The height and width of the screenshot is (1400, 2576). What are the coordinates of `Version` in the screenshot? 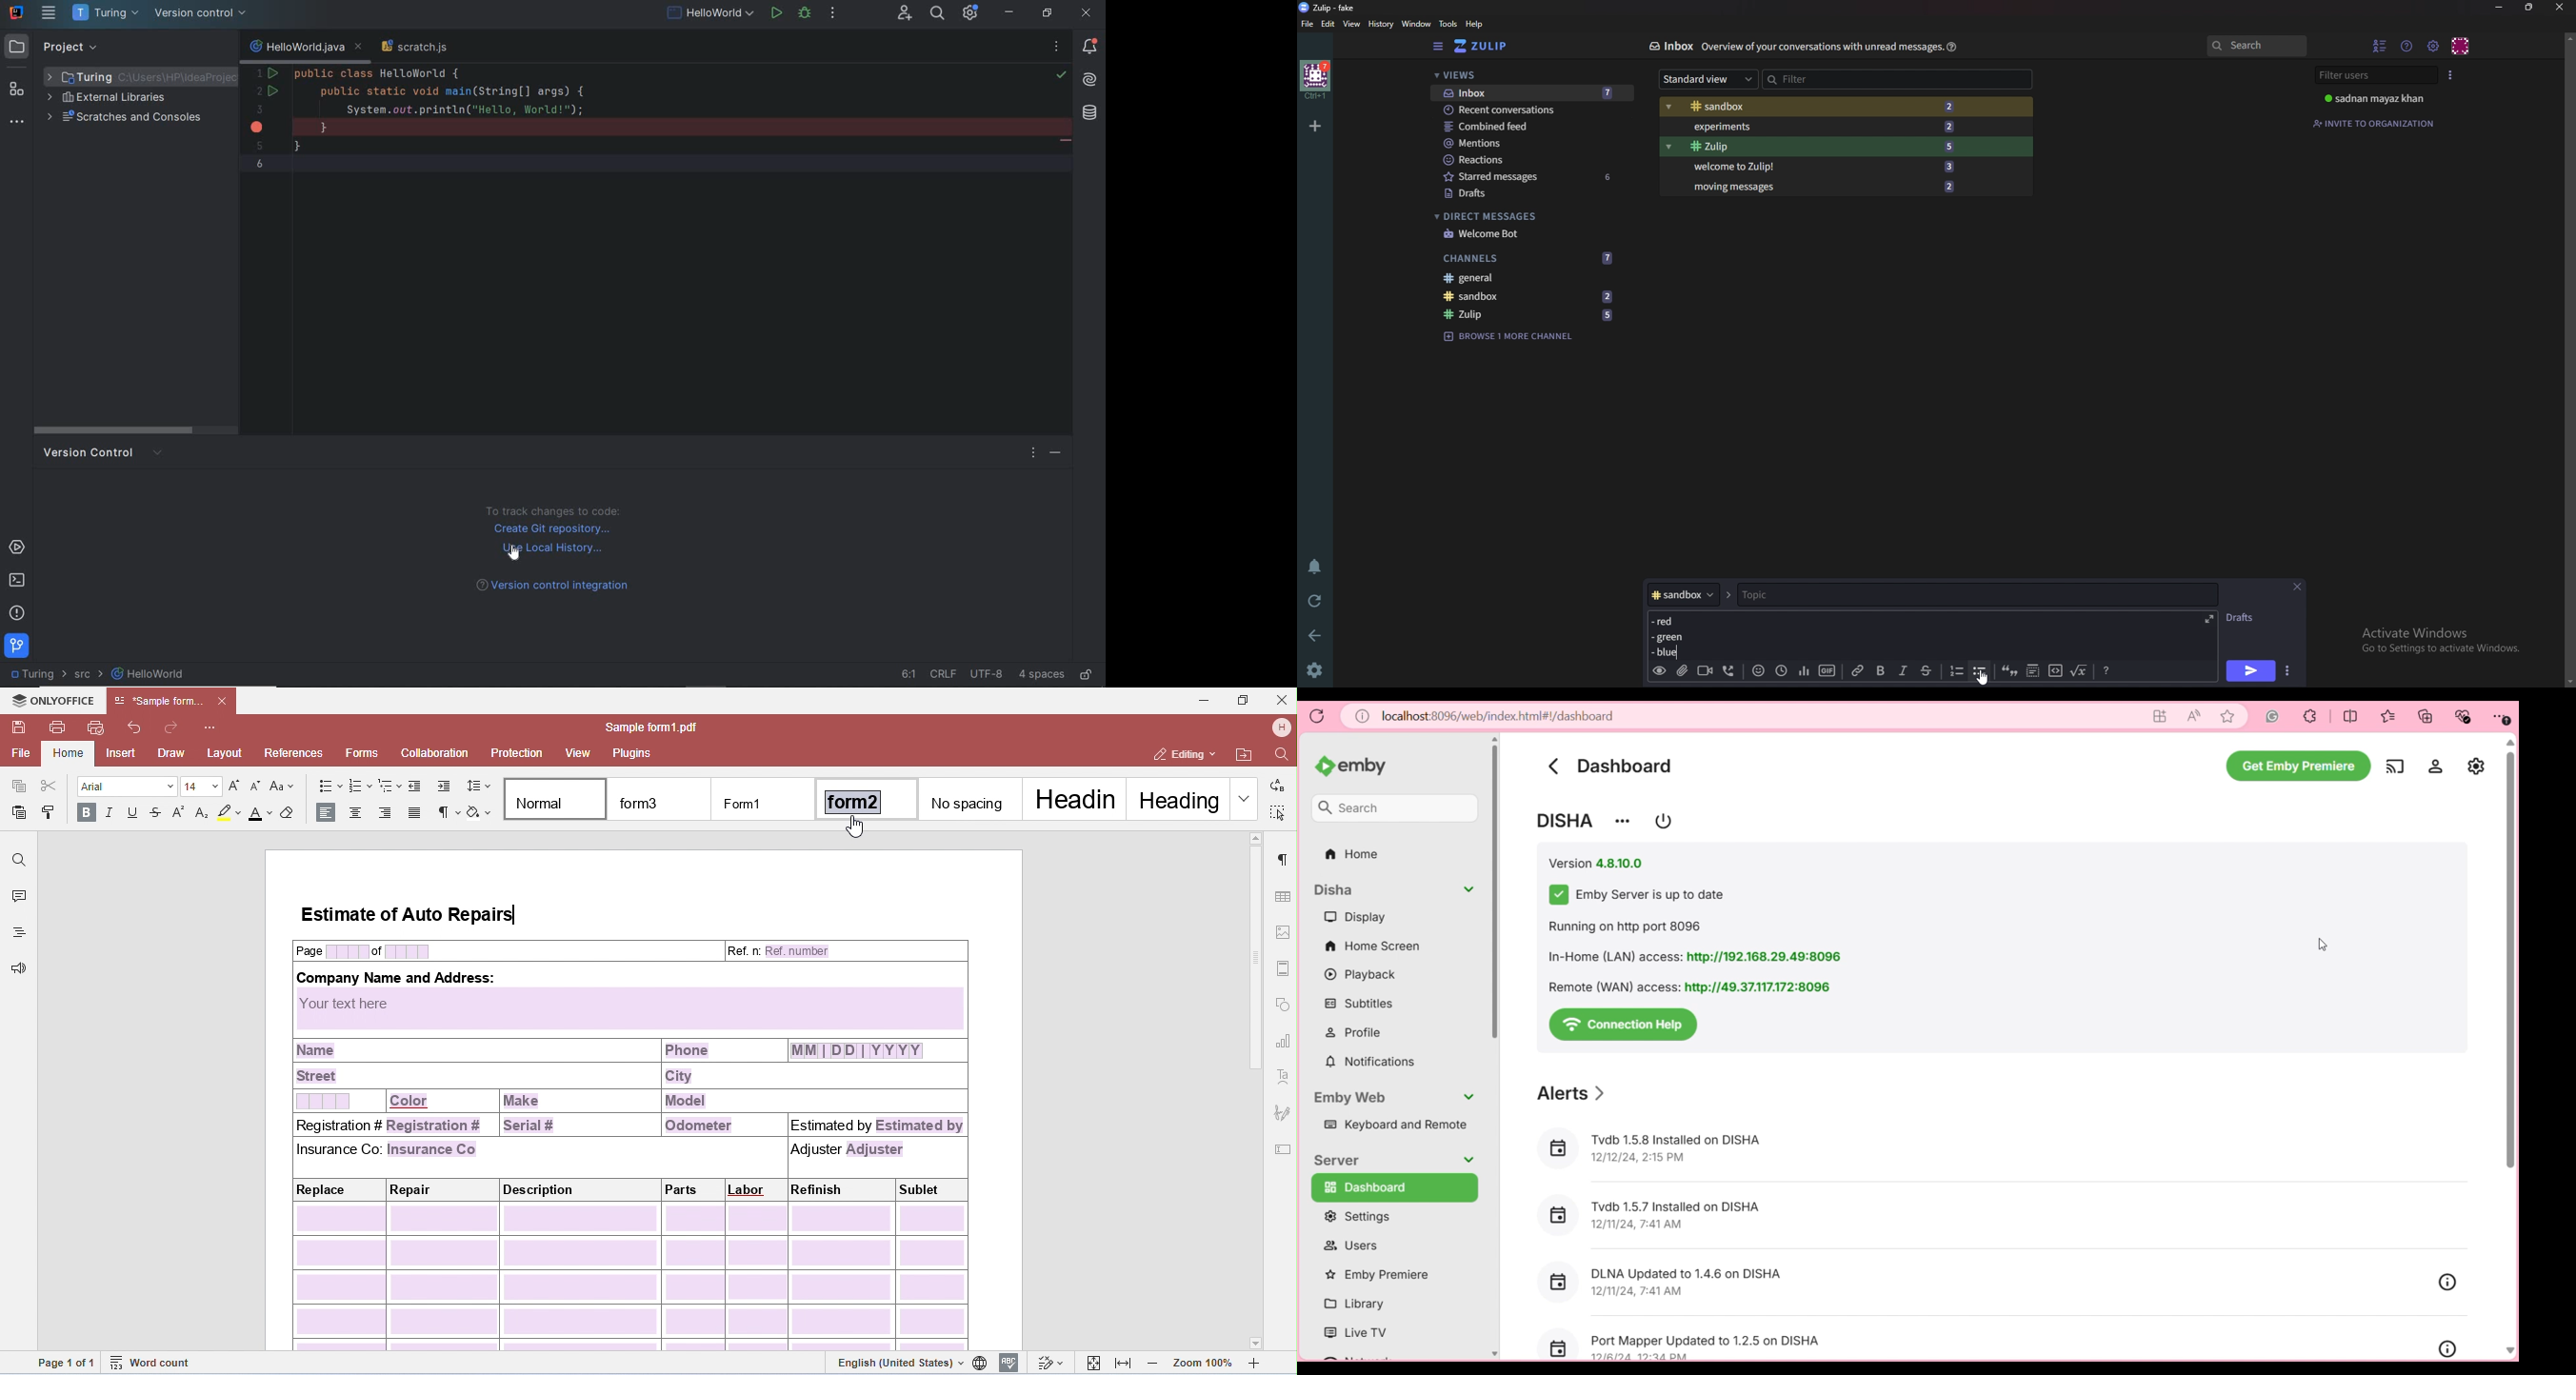 It's located at (1596, 864).